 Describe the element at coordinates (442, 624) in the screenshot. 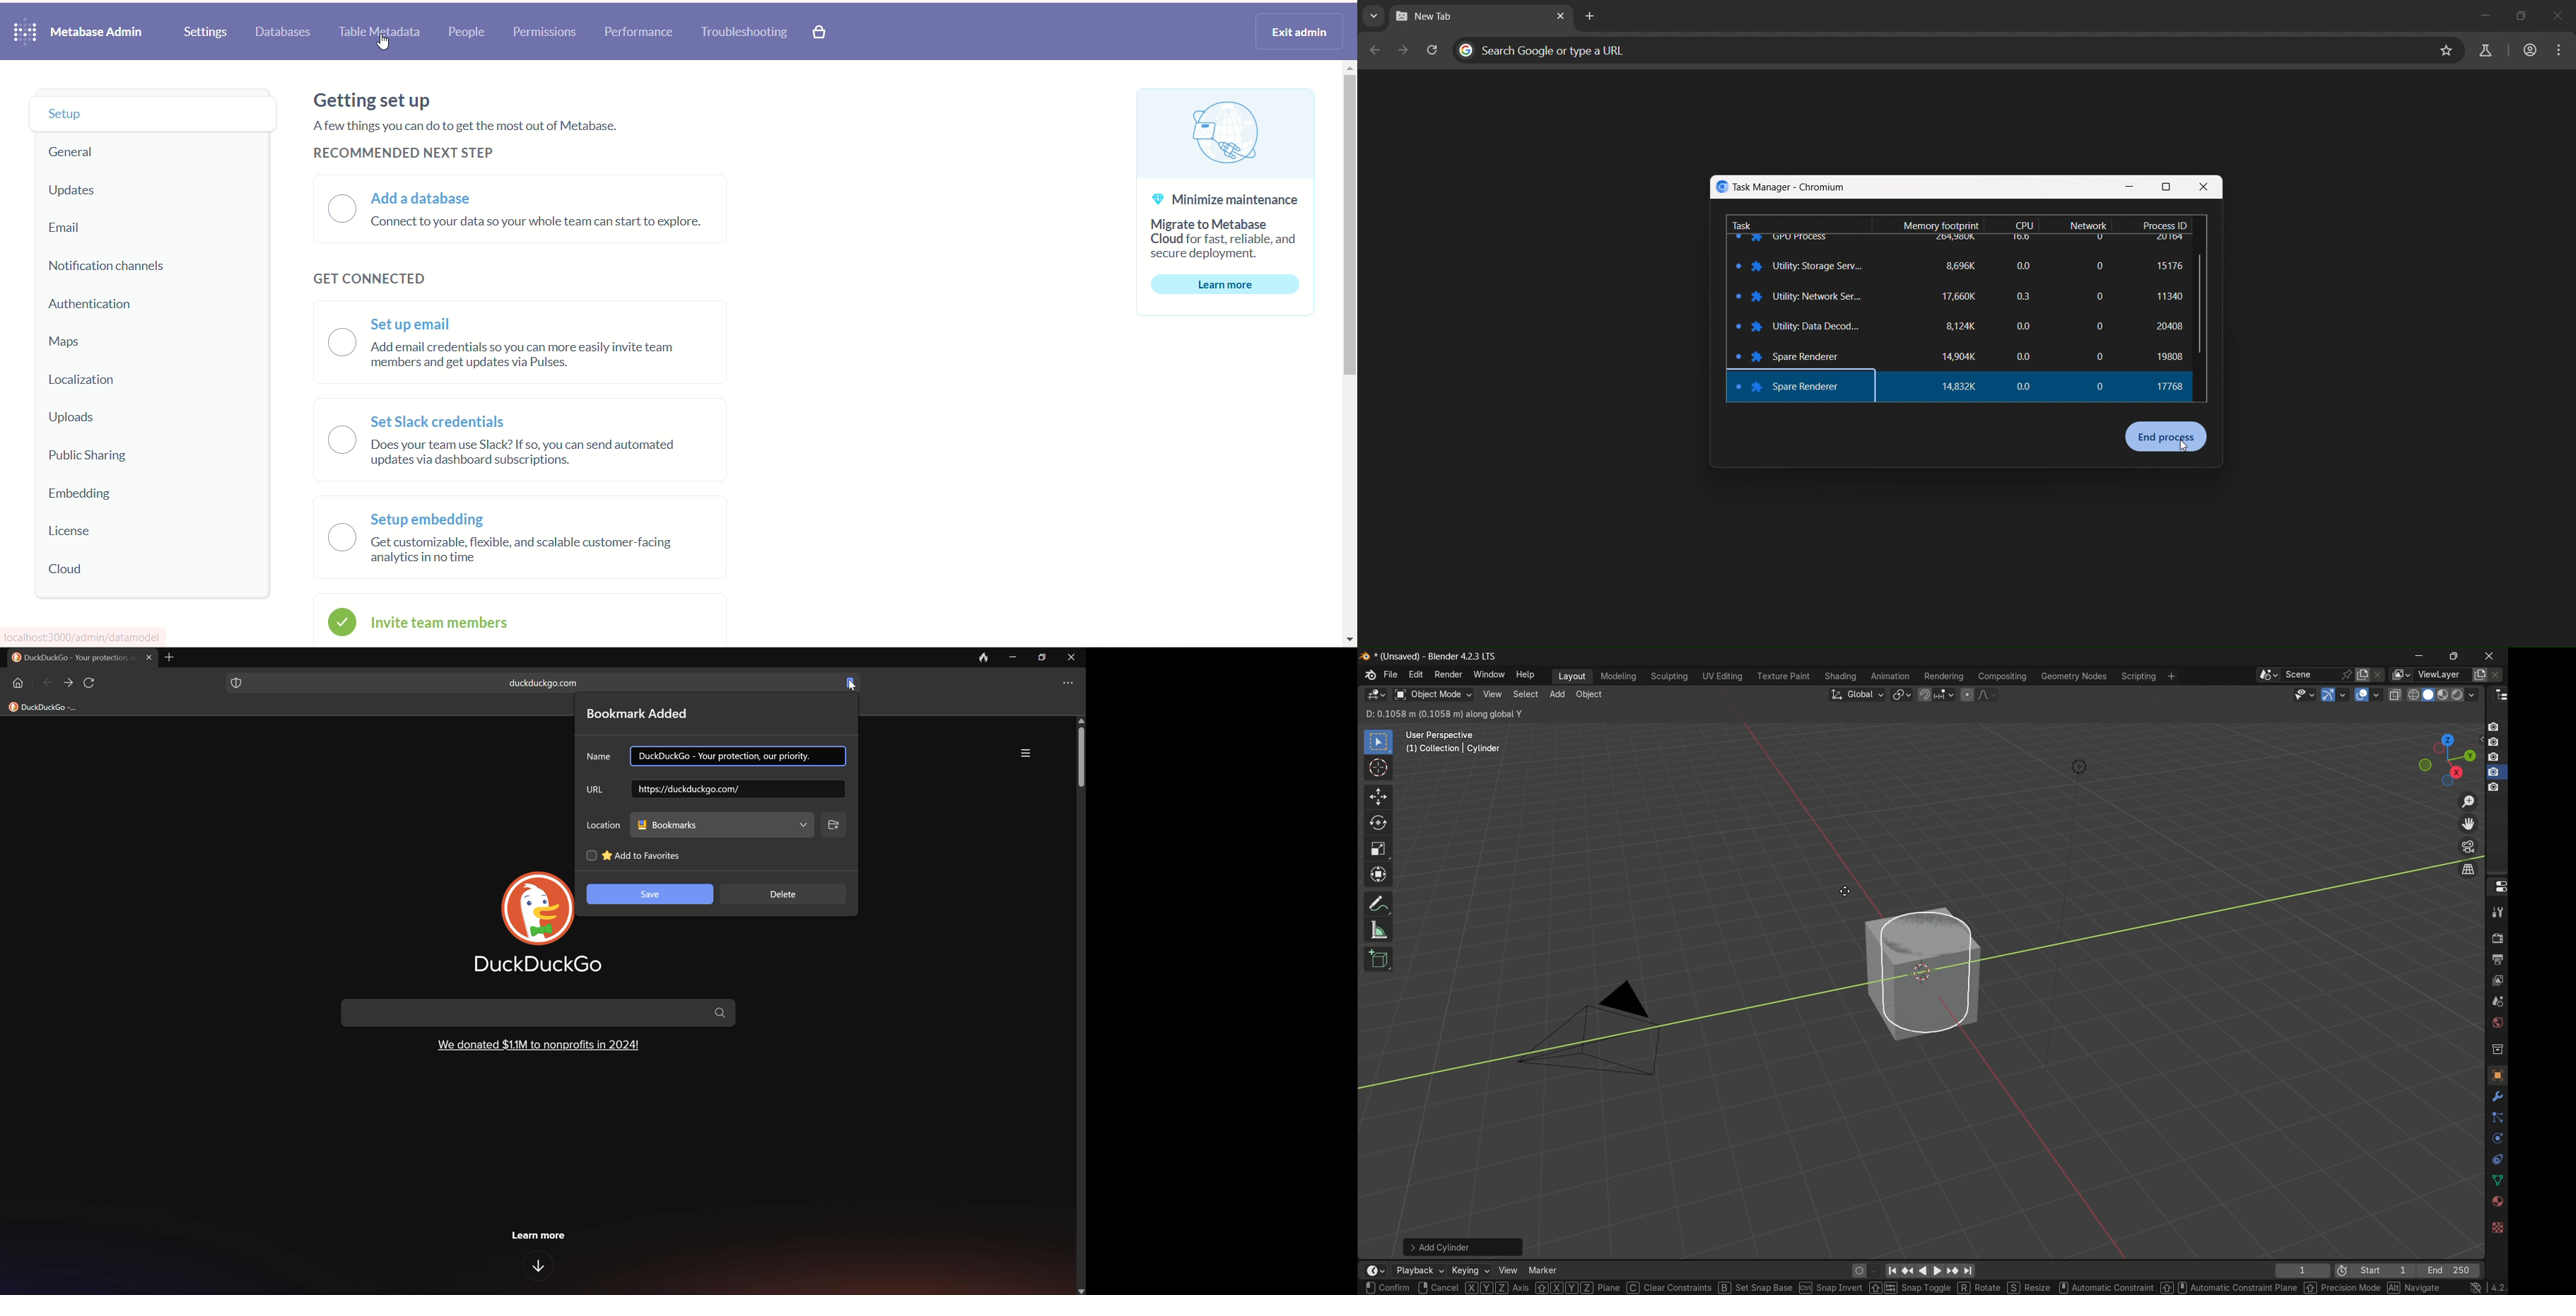

I see `invite team members` at that location.